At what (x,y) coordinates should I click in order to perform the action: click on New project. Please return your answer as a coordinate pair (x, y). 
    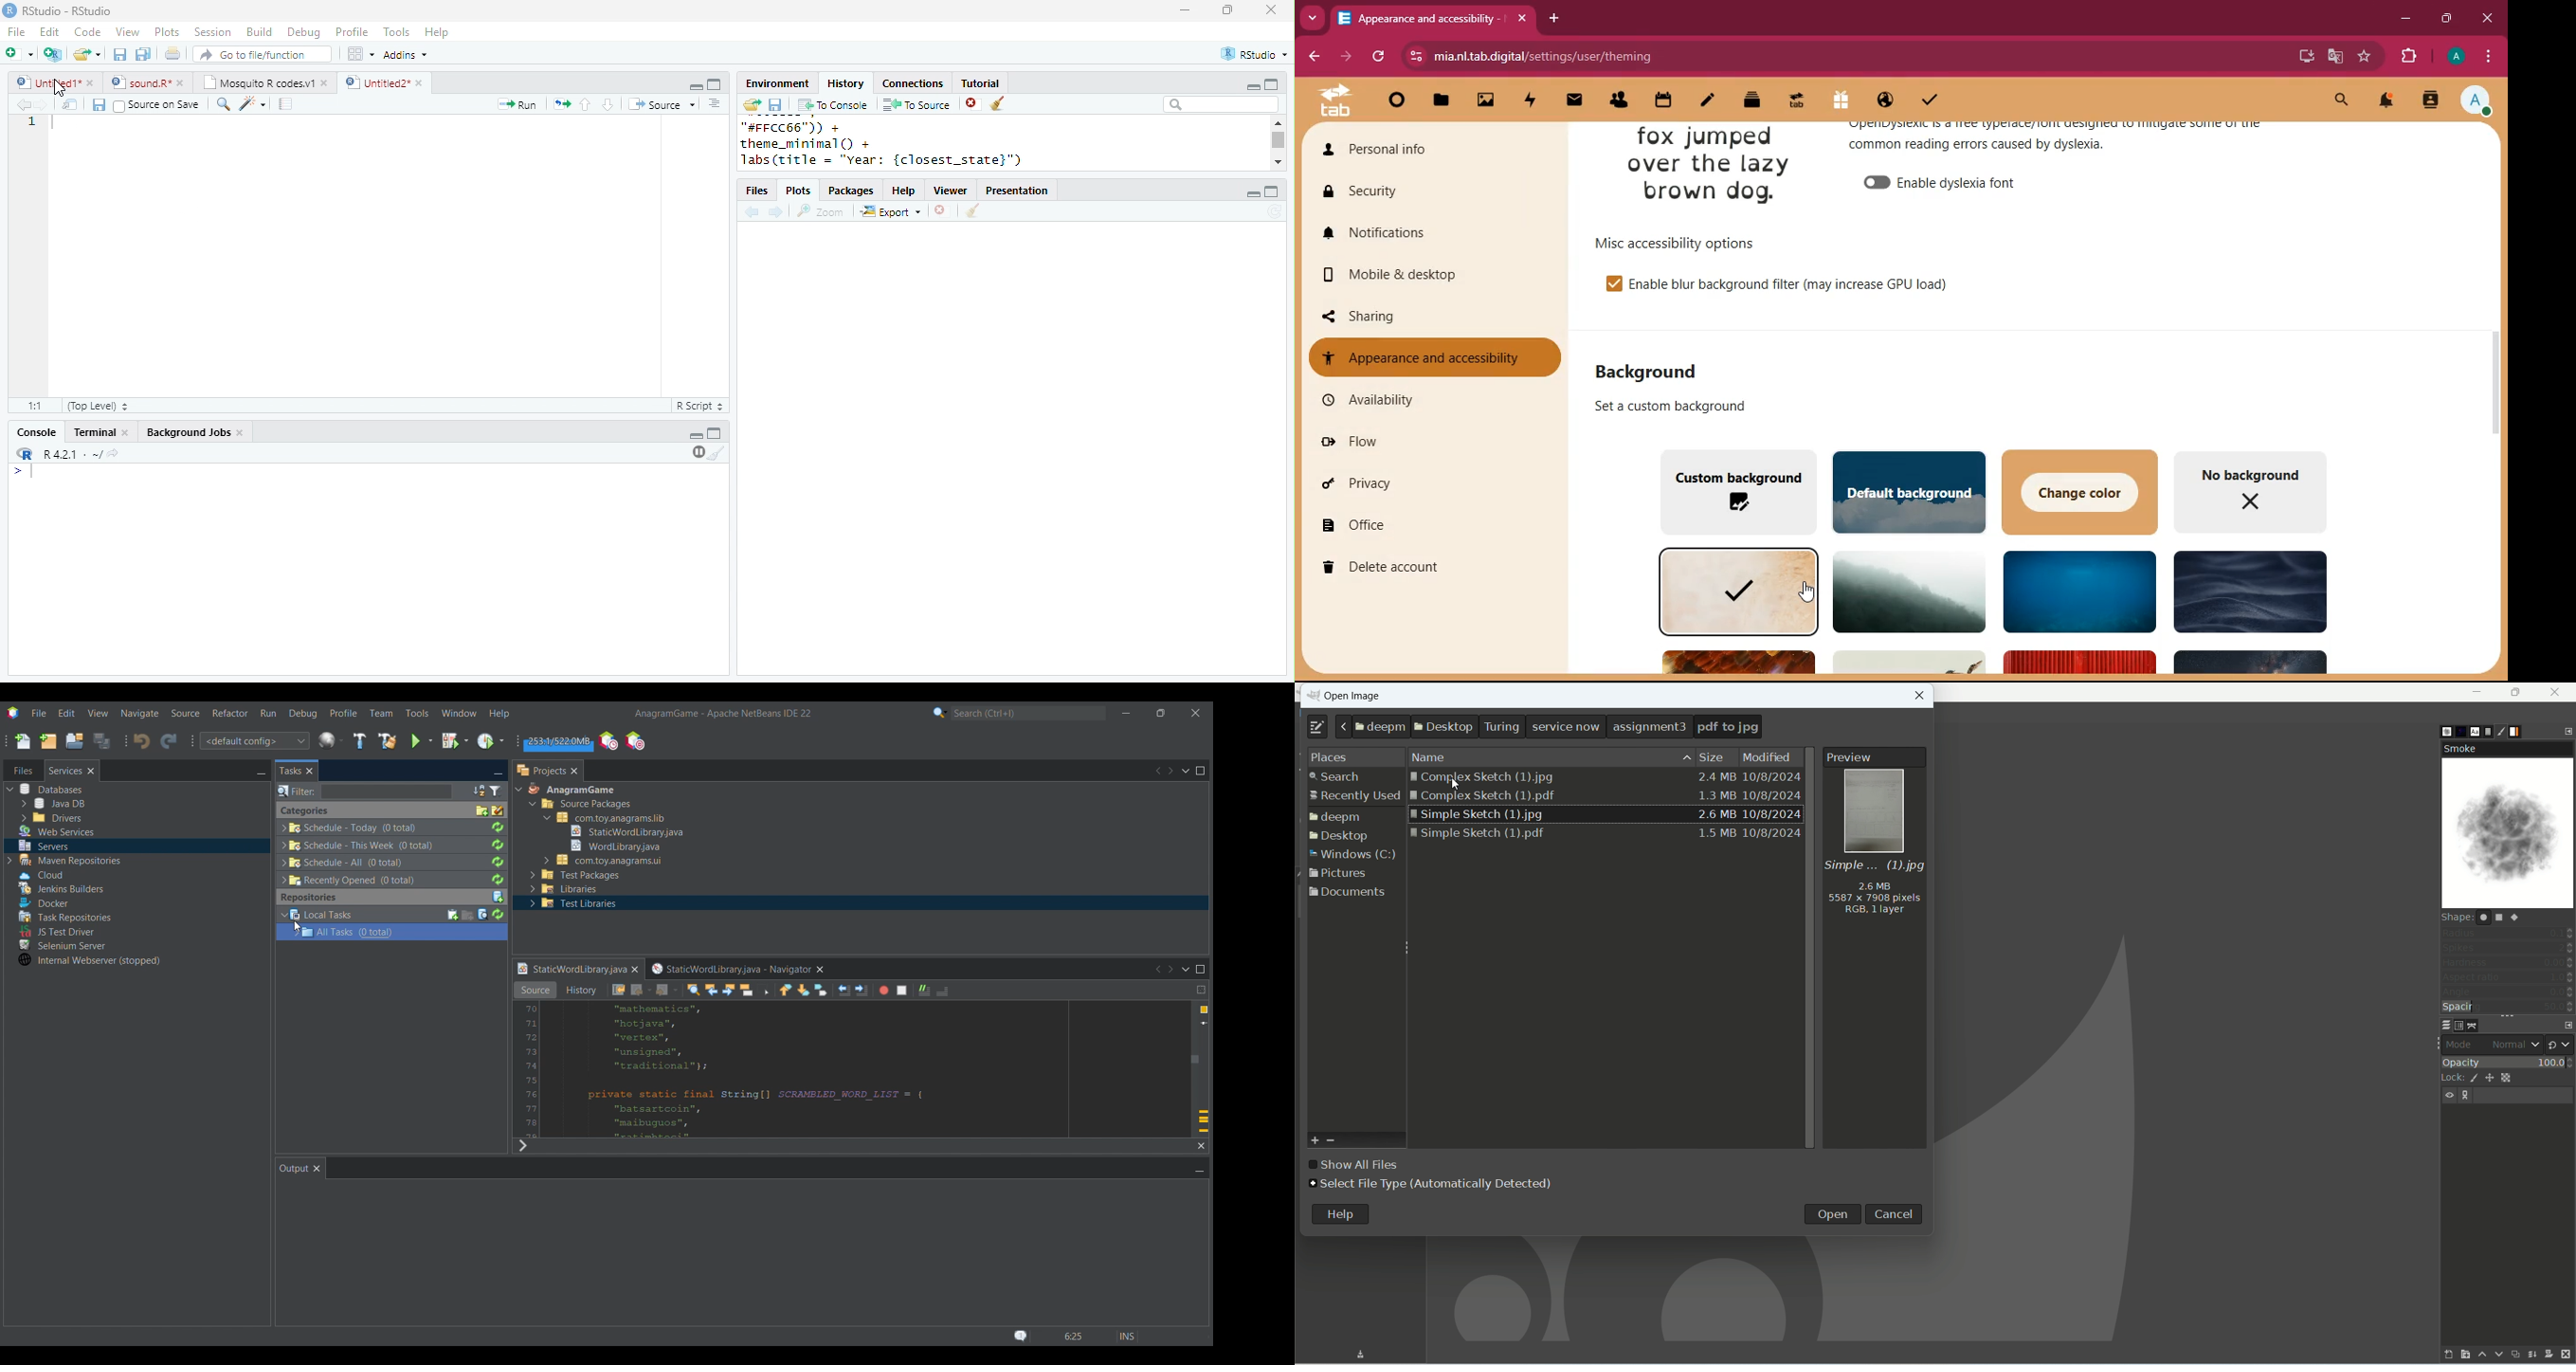
    Looking at the image, I should click on (53, 55).